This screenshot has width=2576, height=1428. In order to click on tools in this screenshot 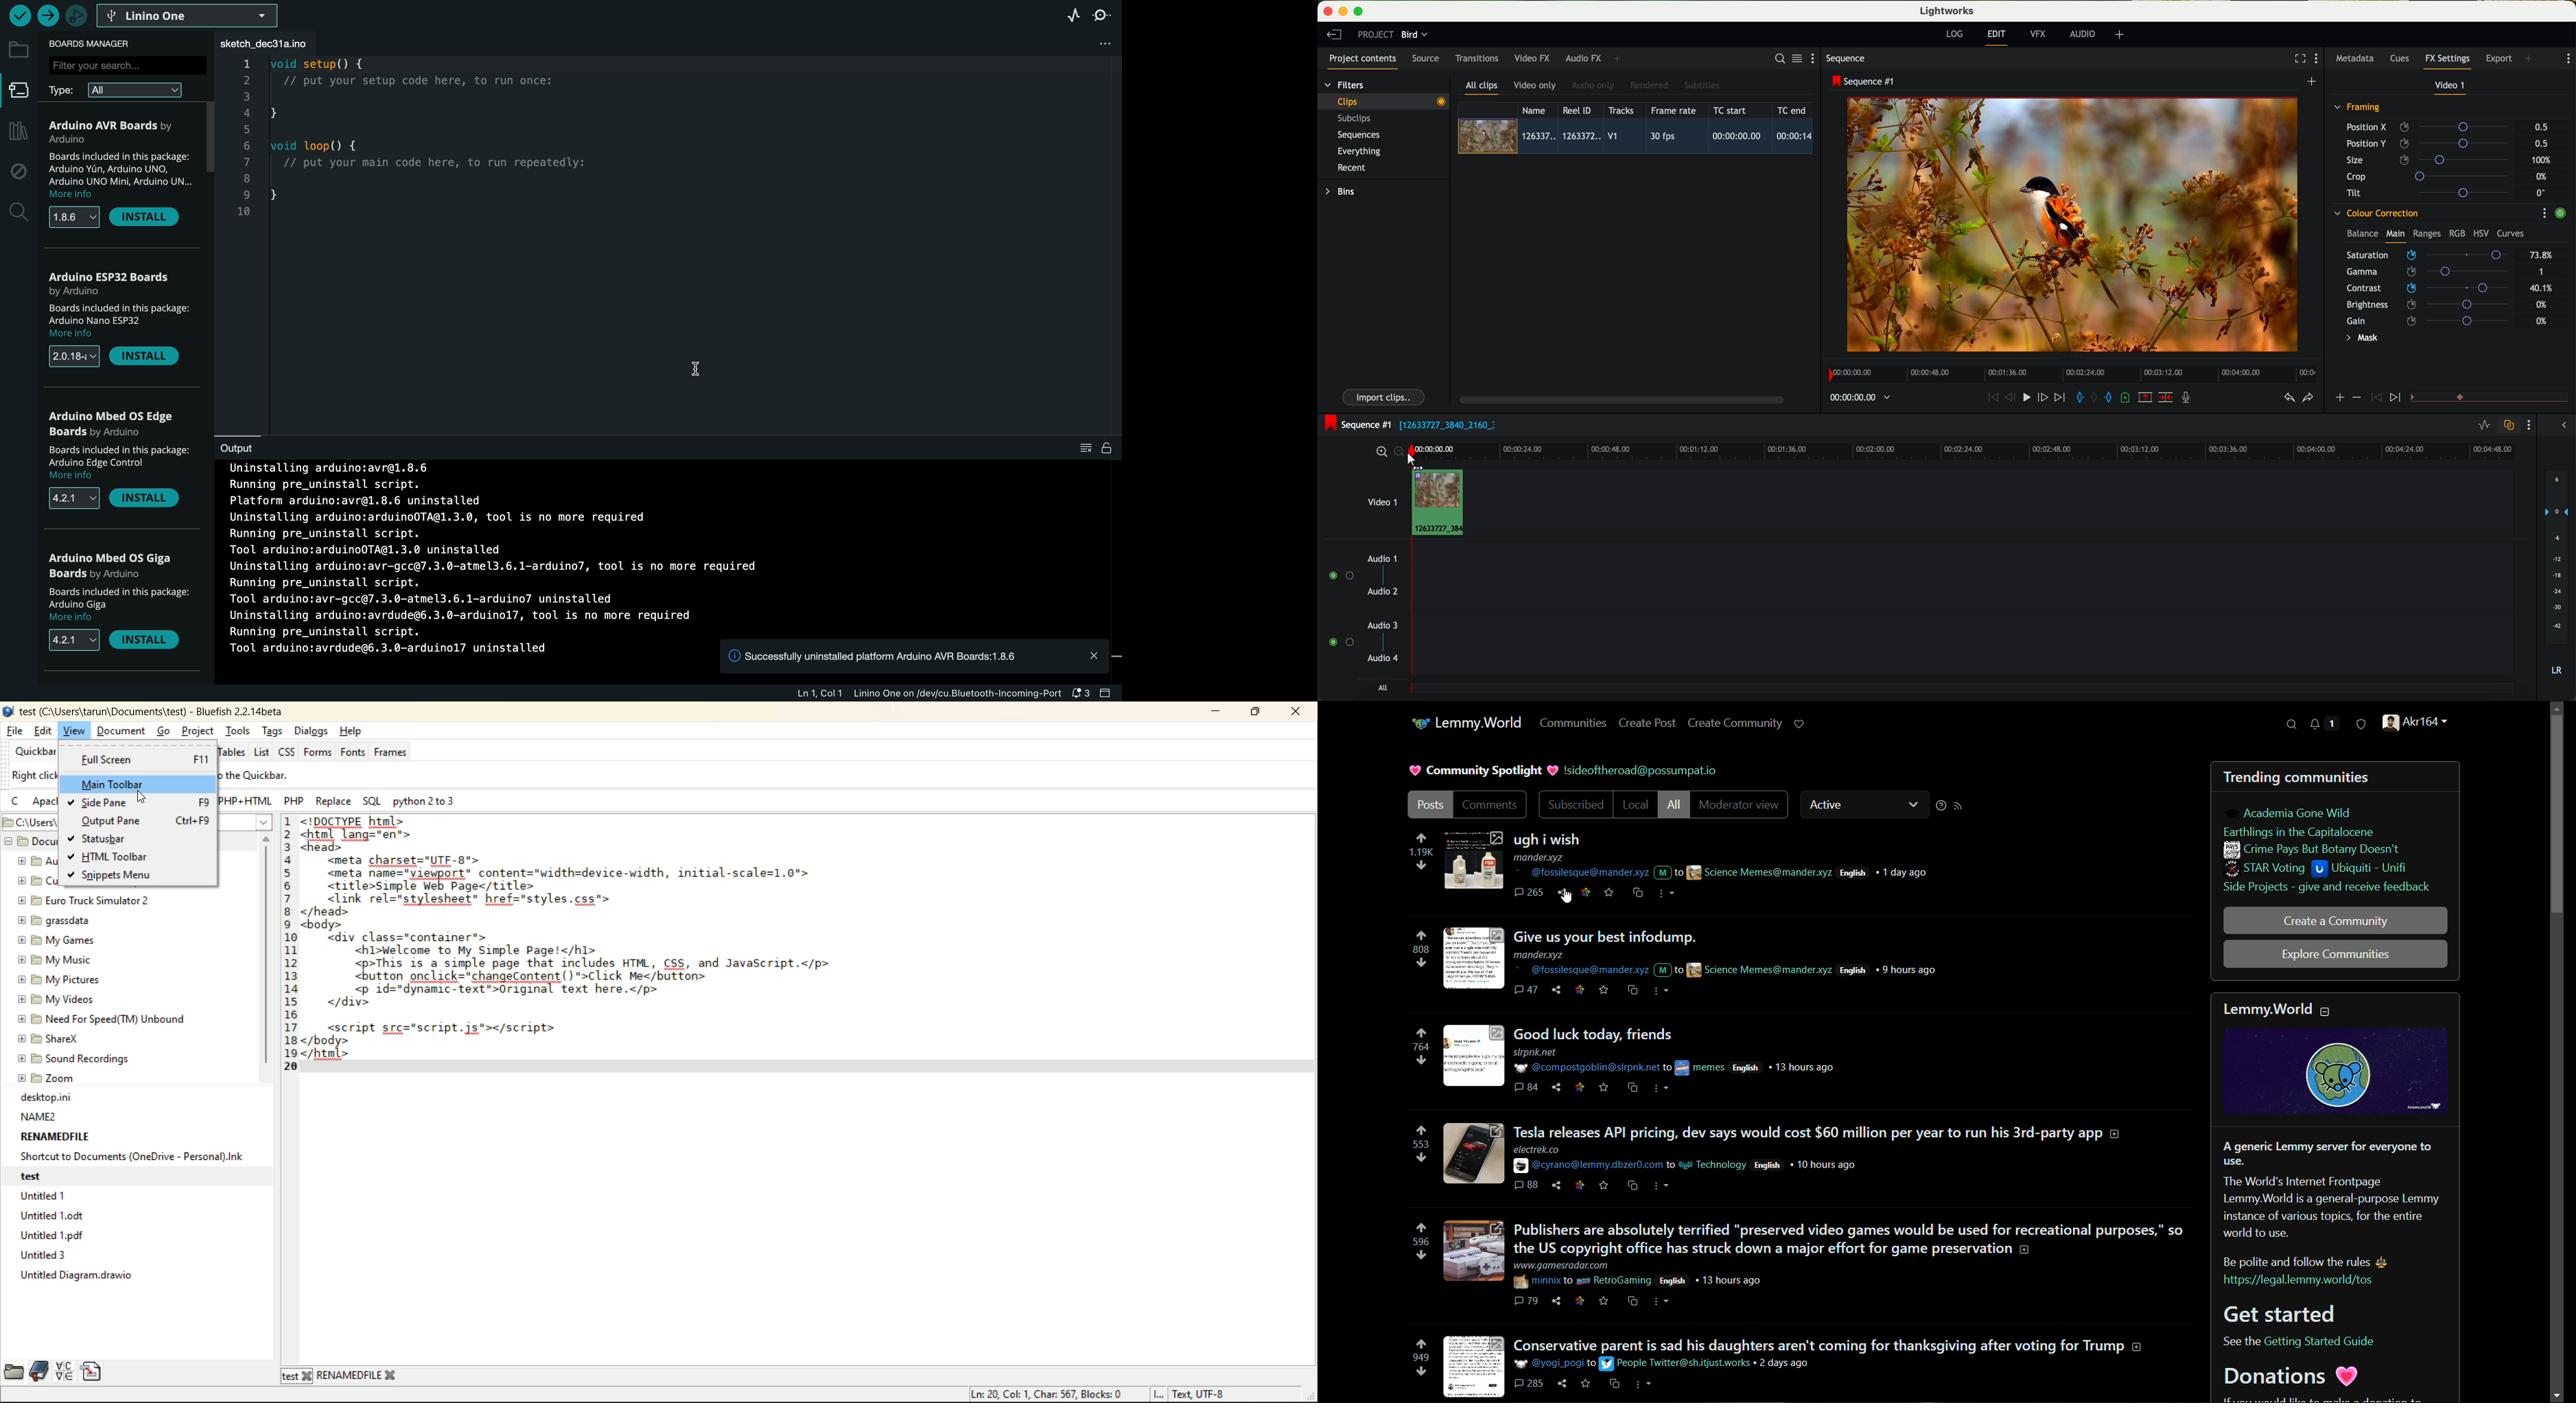, I will do `click(235, 732)`.